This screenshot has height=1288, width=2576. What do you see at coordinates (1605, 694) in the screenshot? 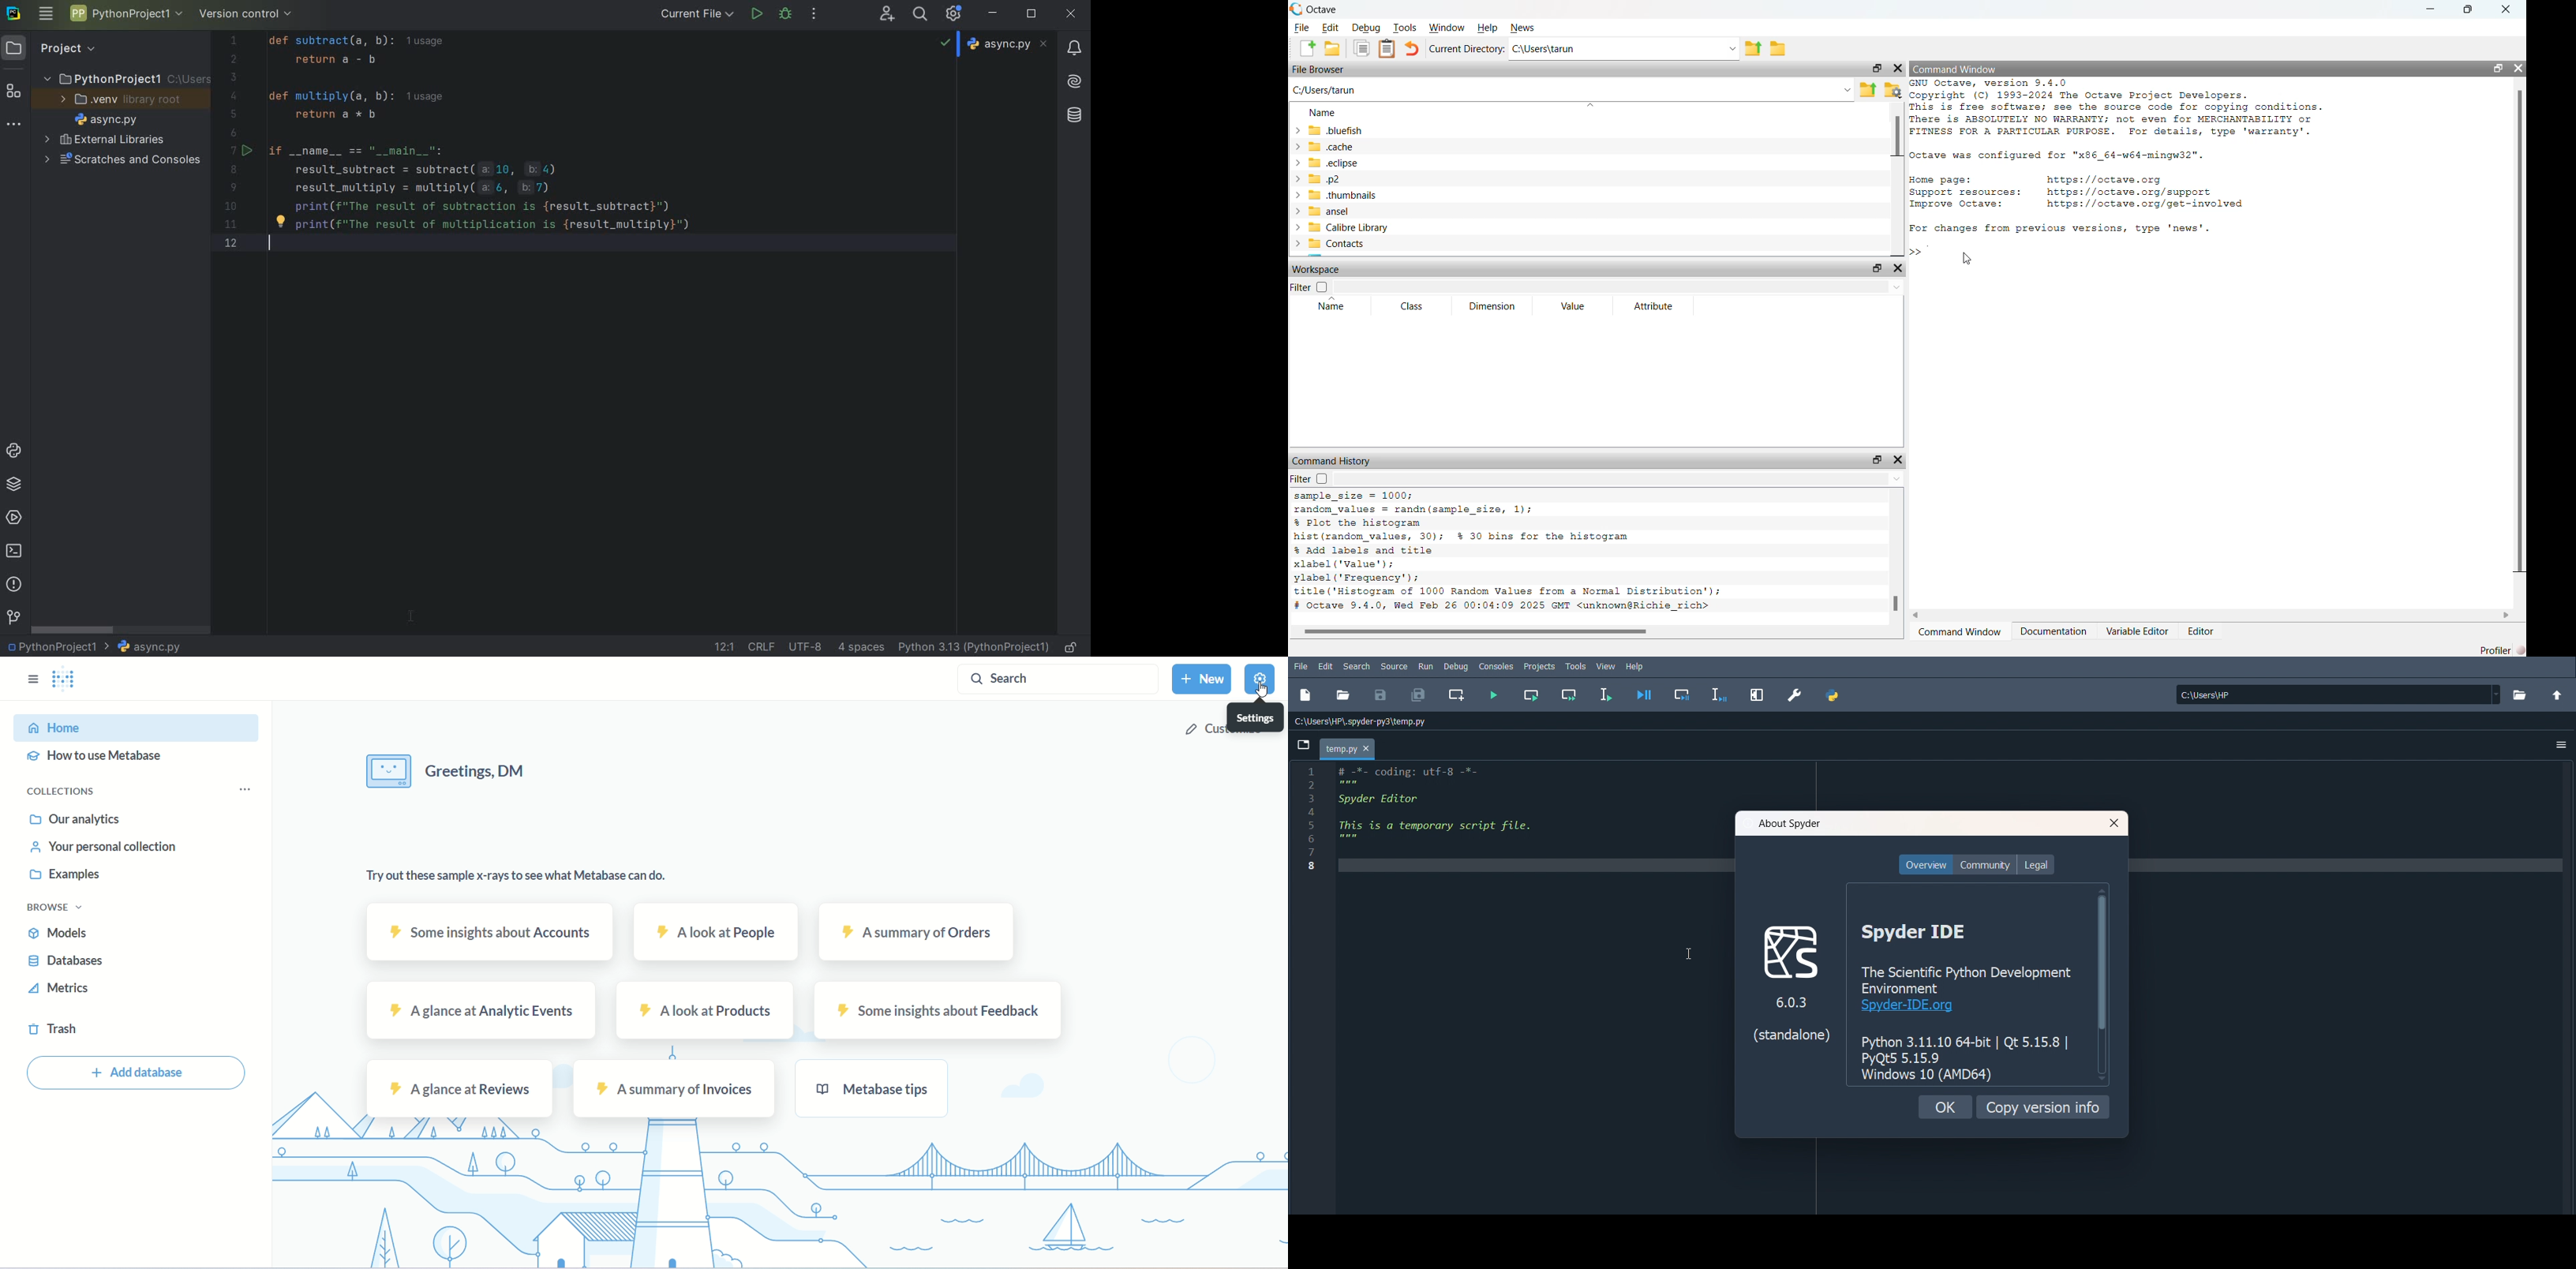
I see `Run selection or current line` at bounding box center [1605, 694].